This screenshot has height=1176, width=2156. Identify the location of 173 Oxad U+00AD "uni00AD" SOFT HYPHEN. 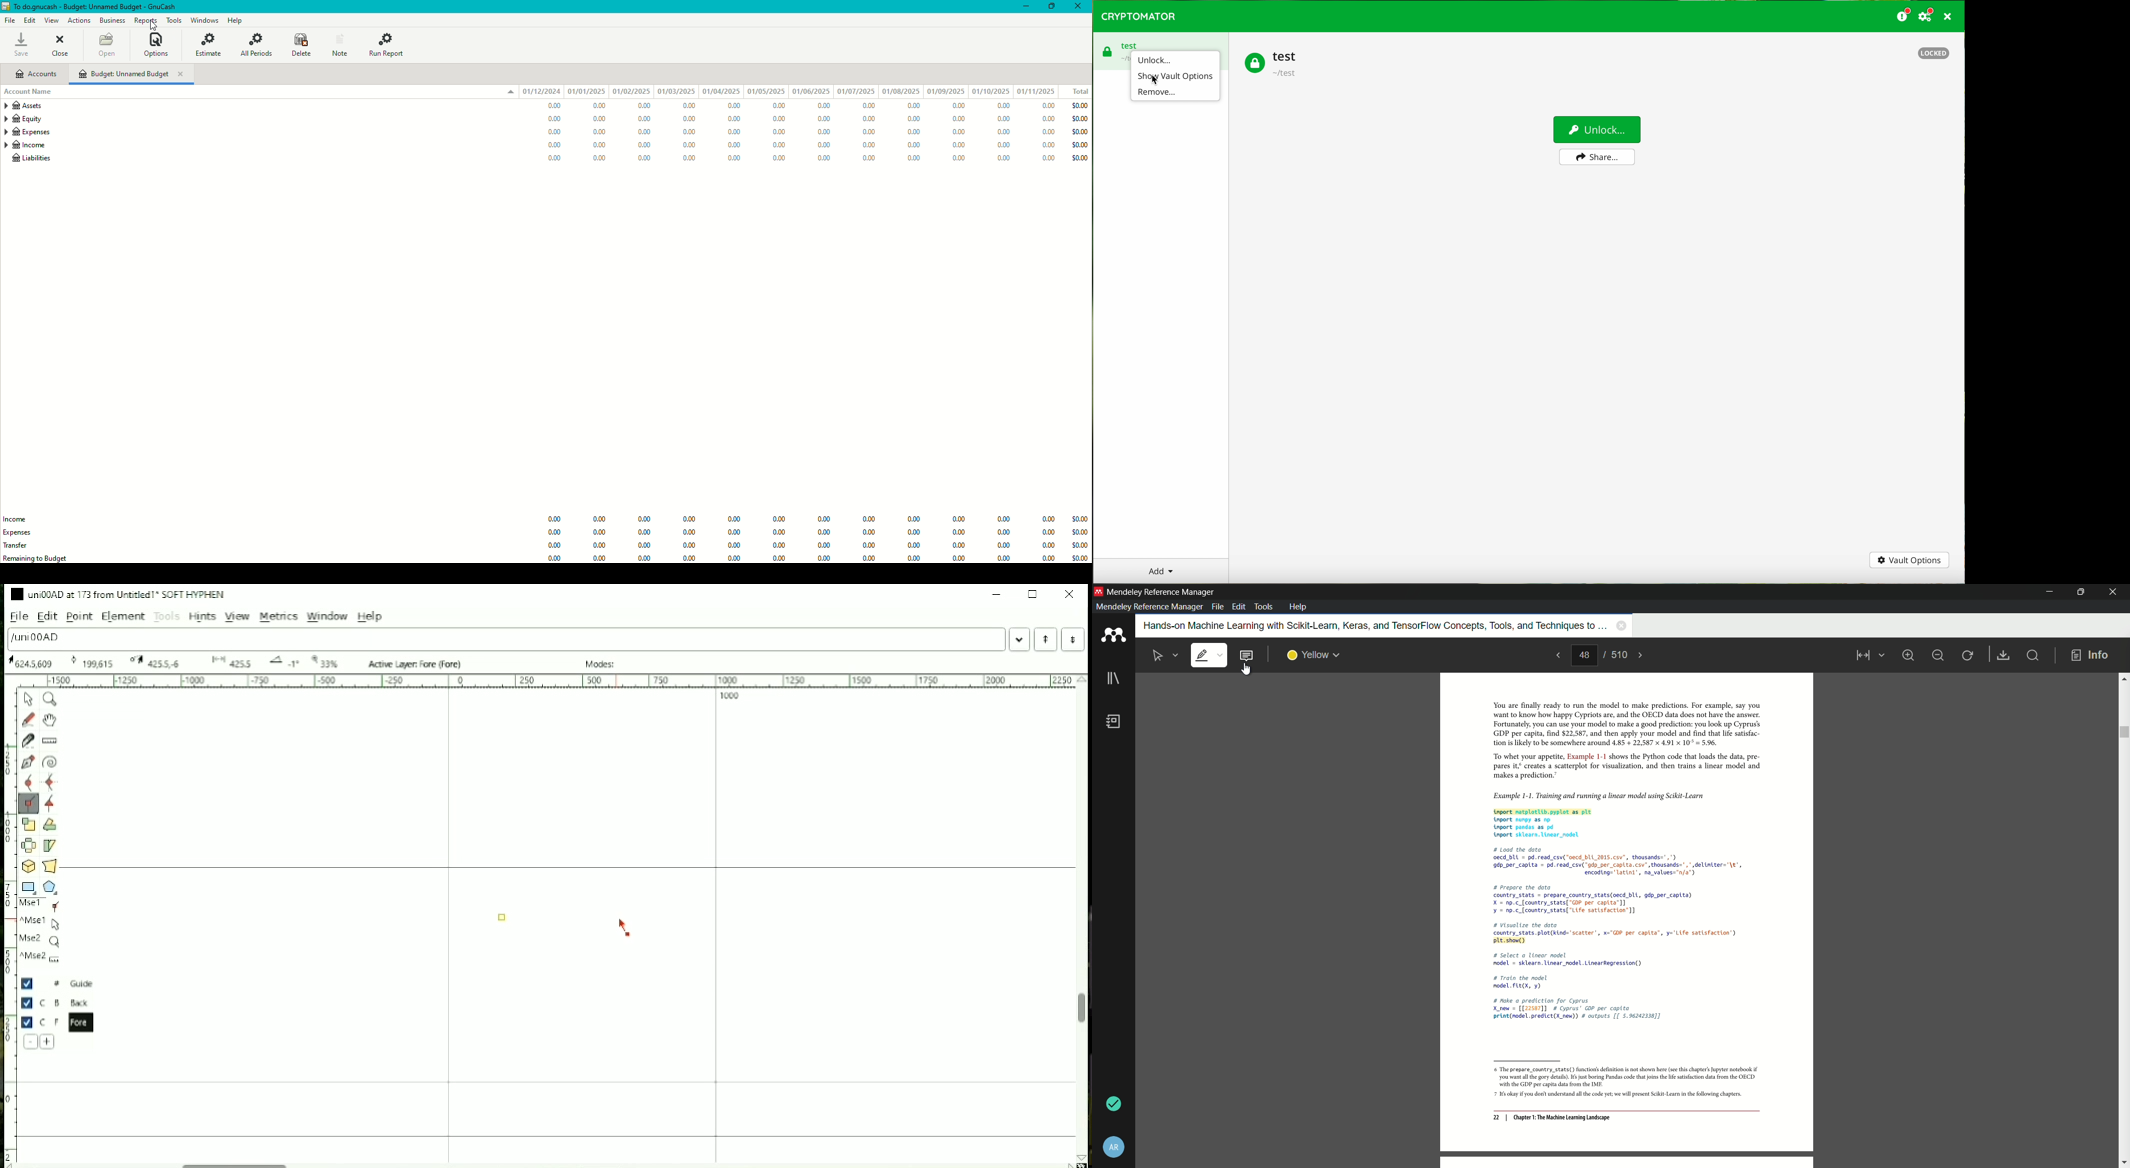
(92, 662).